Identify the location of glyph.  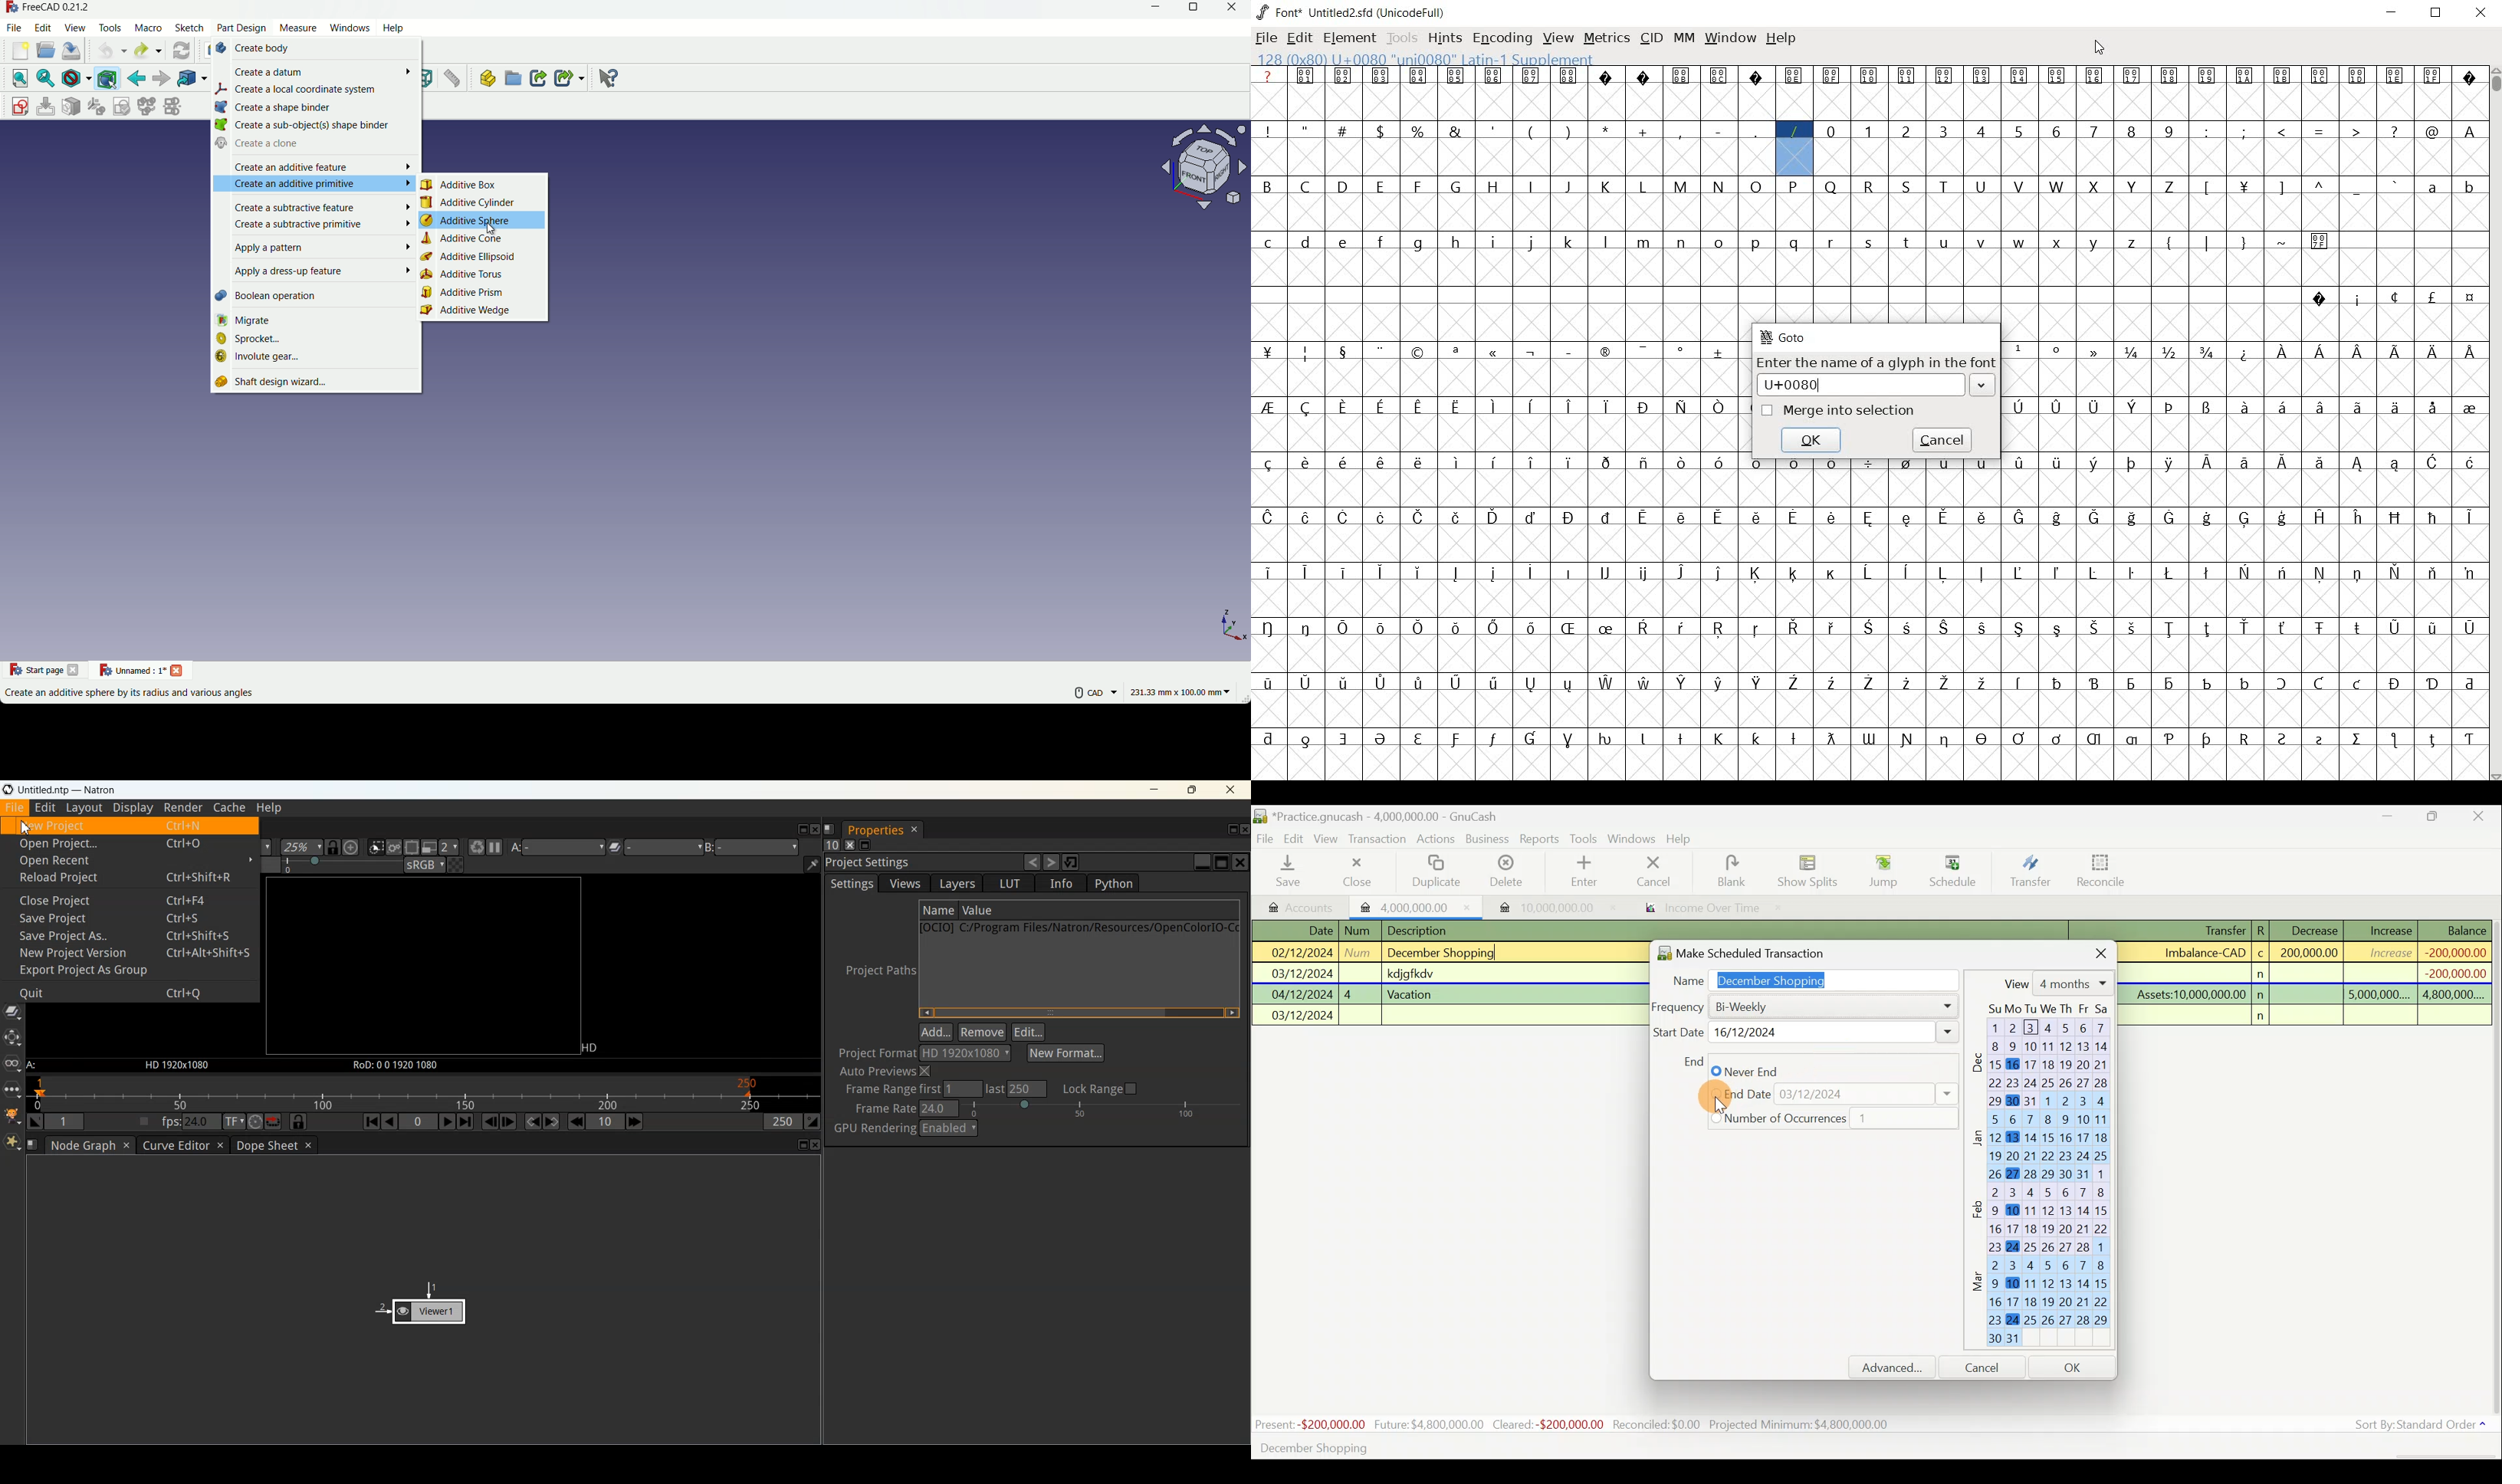
(1869, 682).